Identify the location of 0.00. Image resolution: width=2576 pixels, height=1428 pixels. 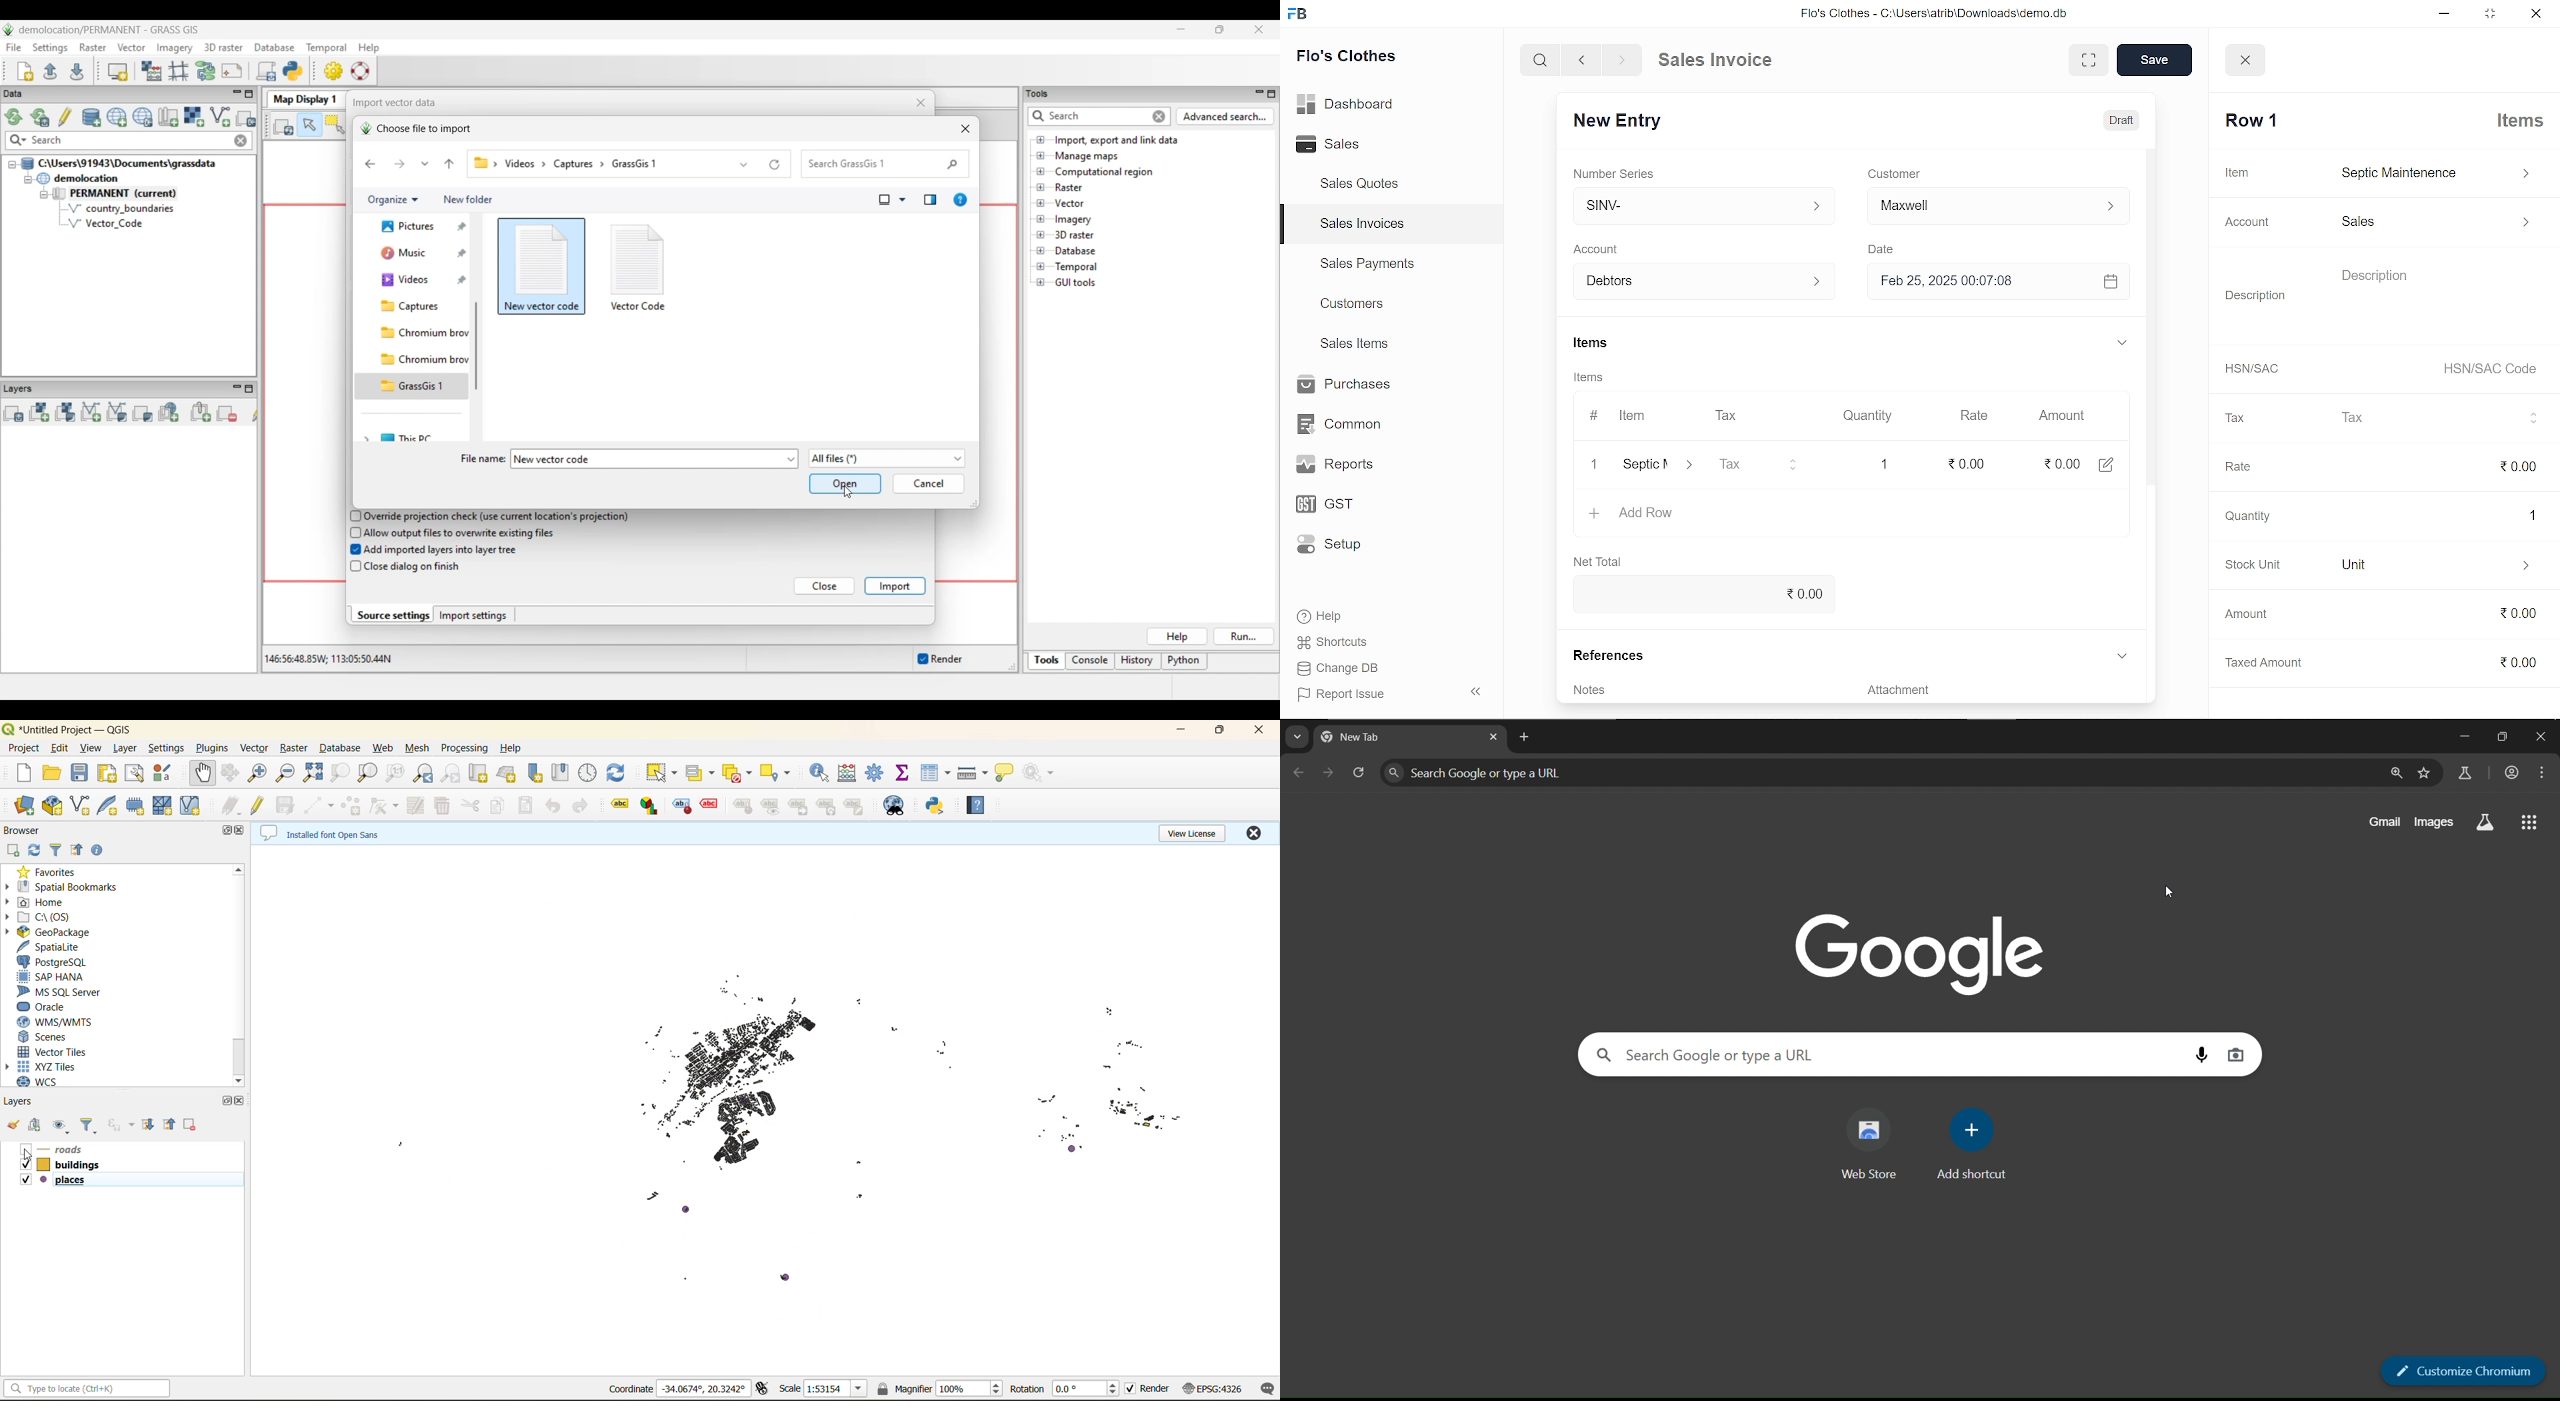
(2059, 463).